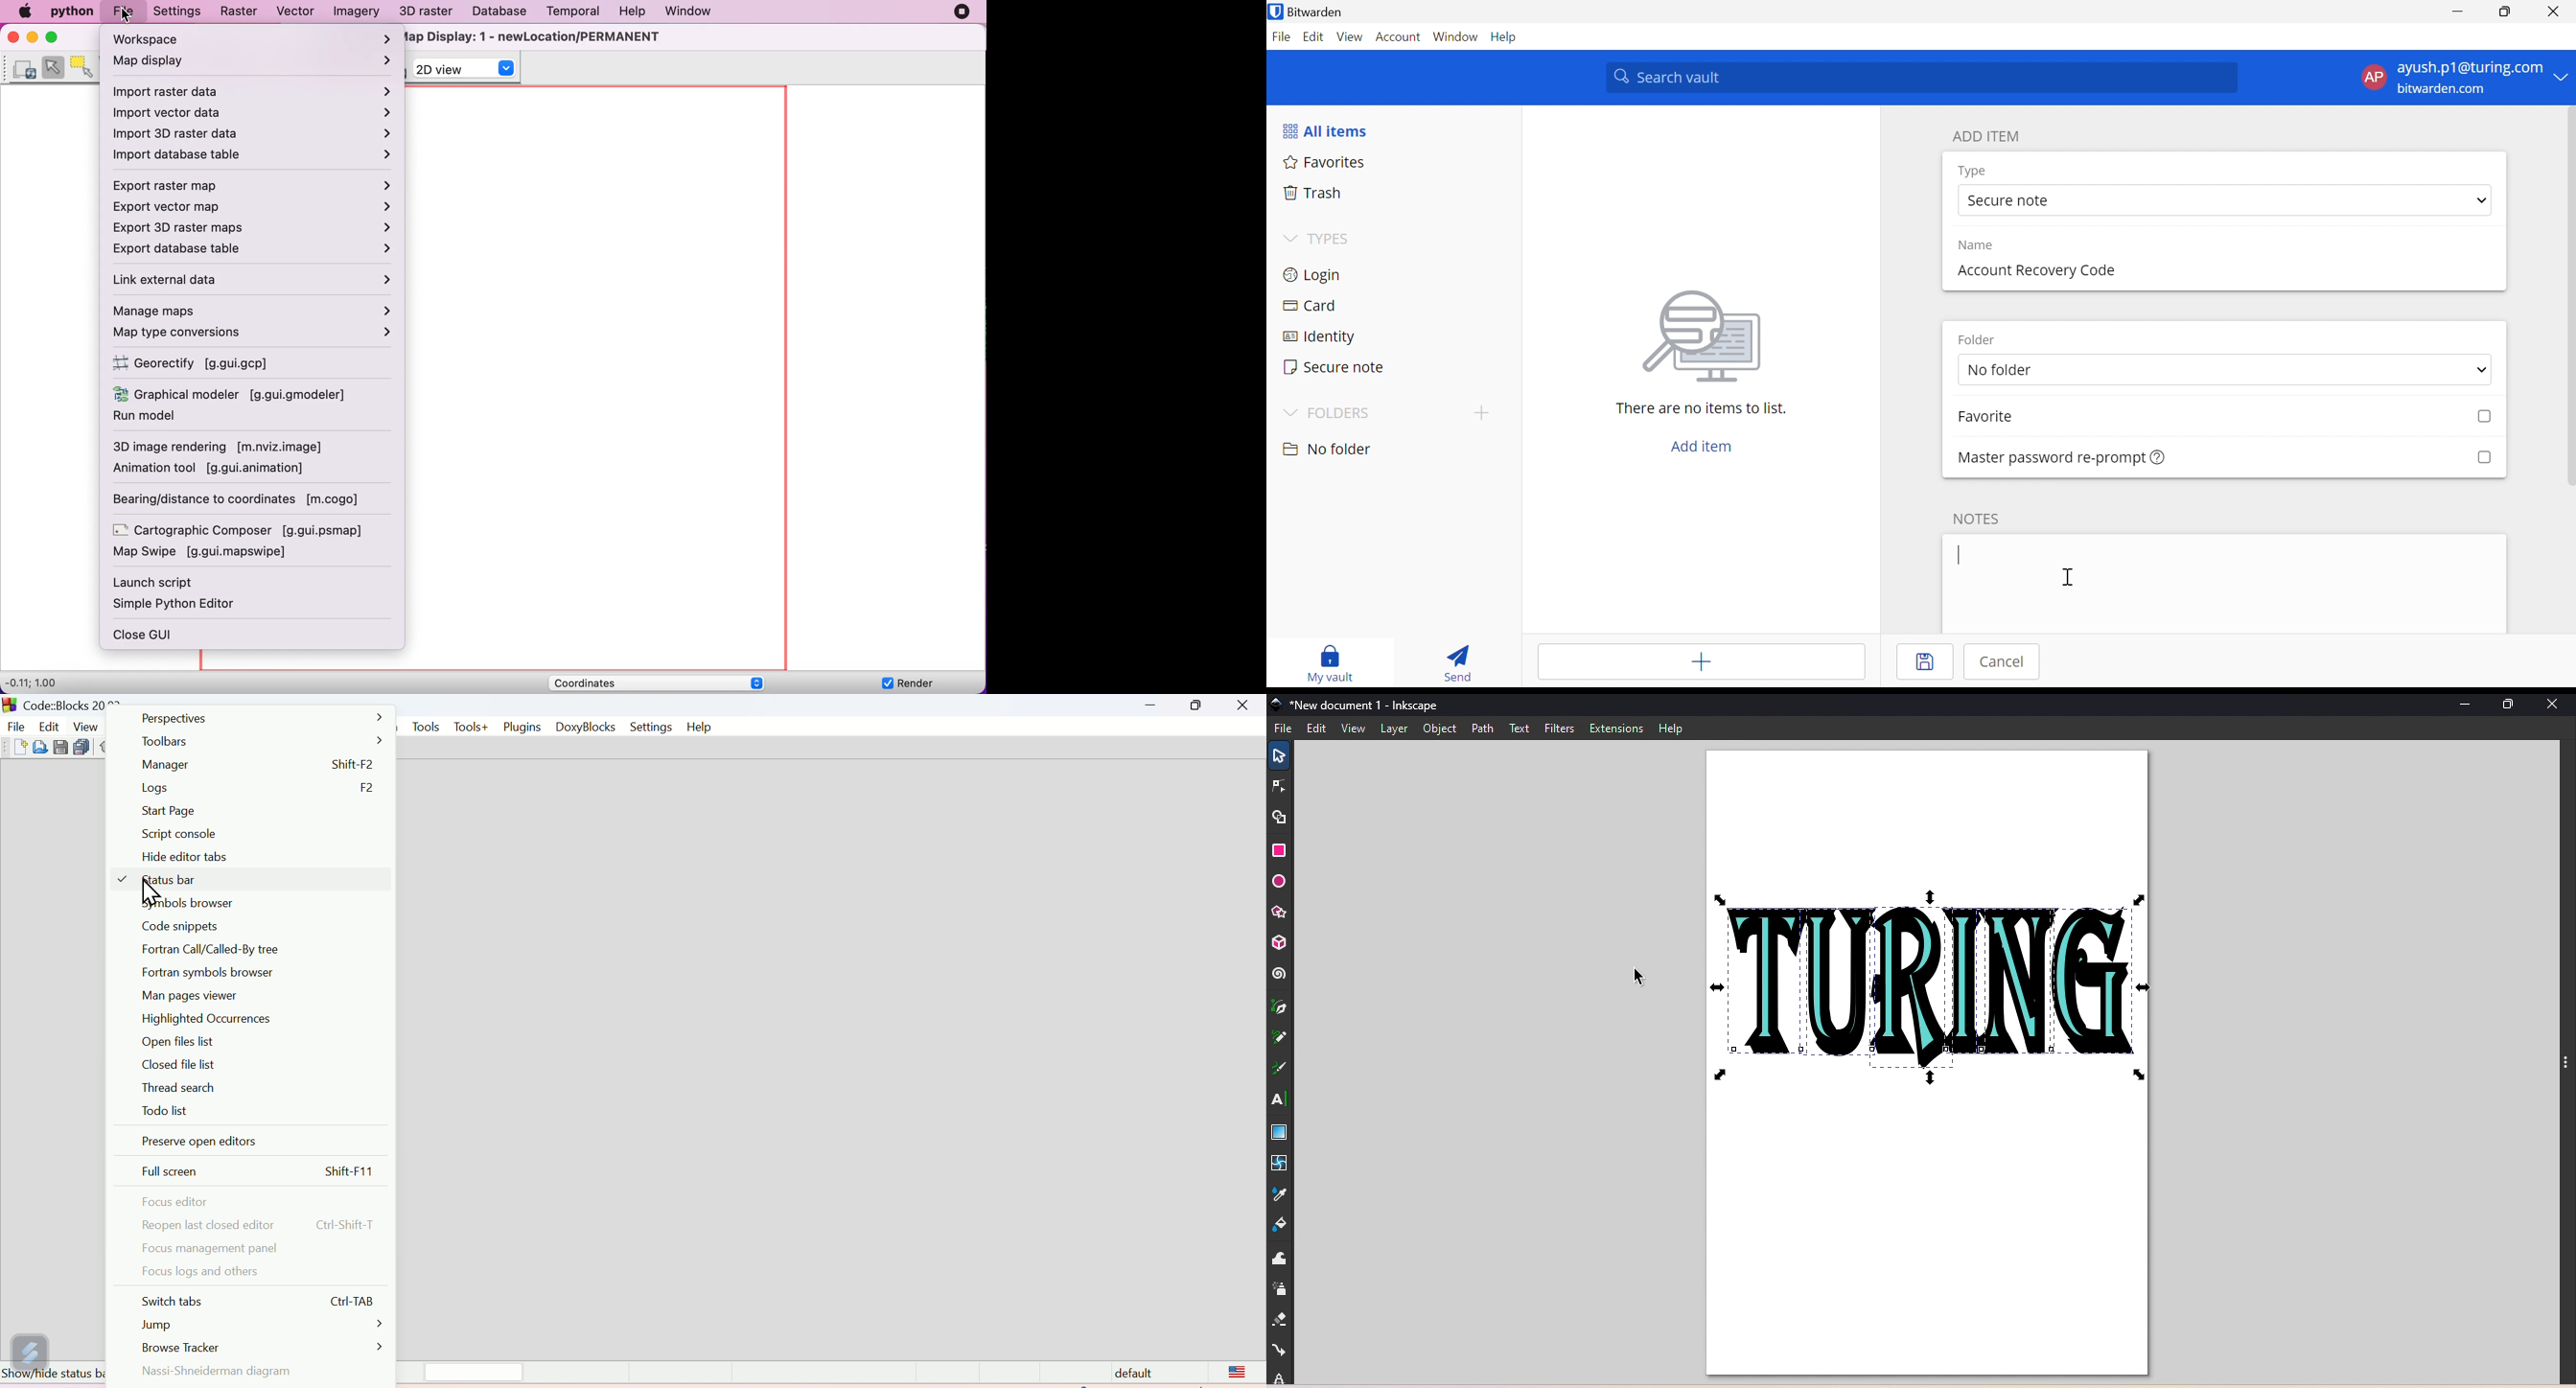 This screenshot has width=2576, height=1400. Describe the element at coordinates (1285, 1224) in the screenshot. I see `Paint bucket tool` at that location.